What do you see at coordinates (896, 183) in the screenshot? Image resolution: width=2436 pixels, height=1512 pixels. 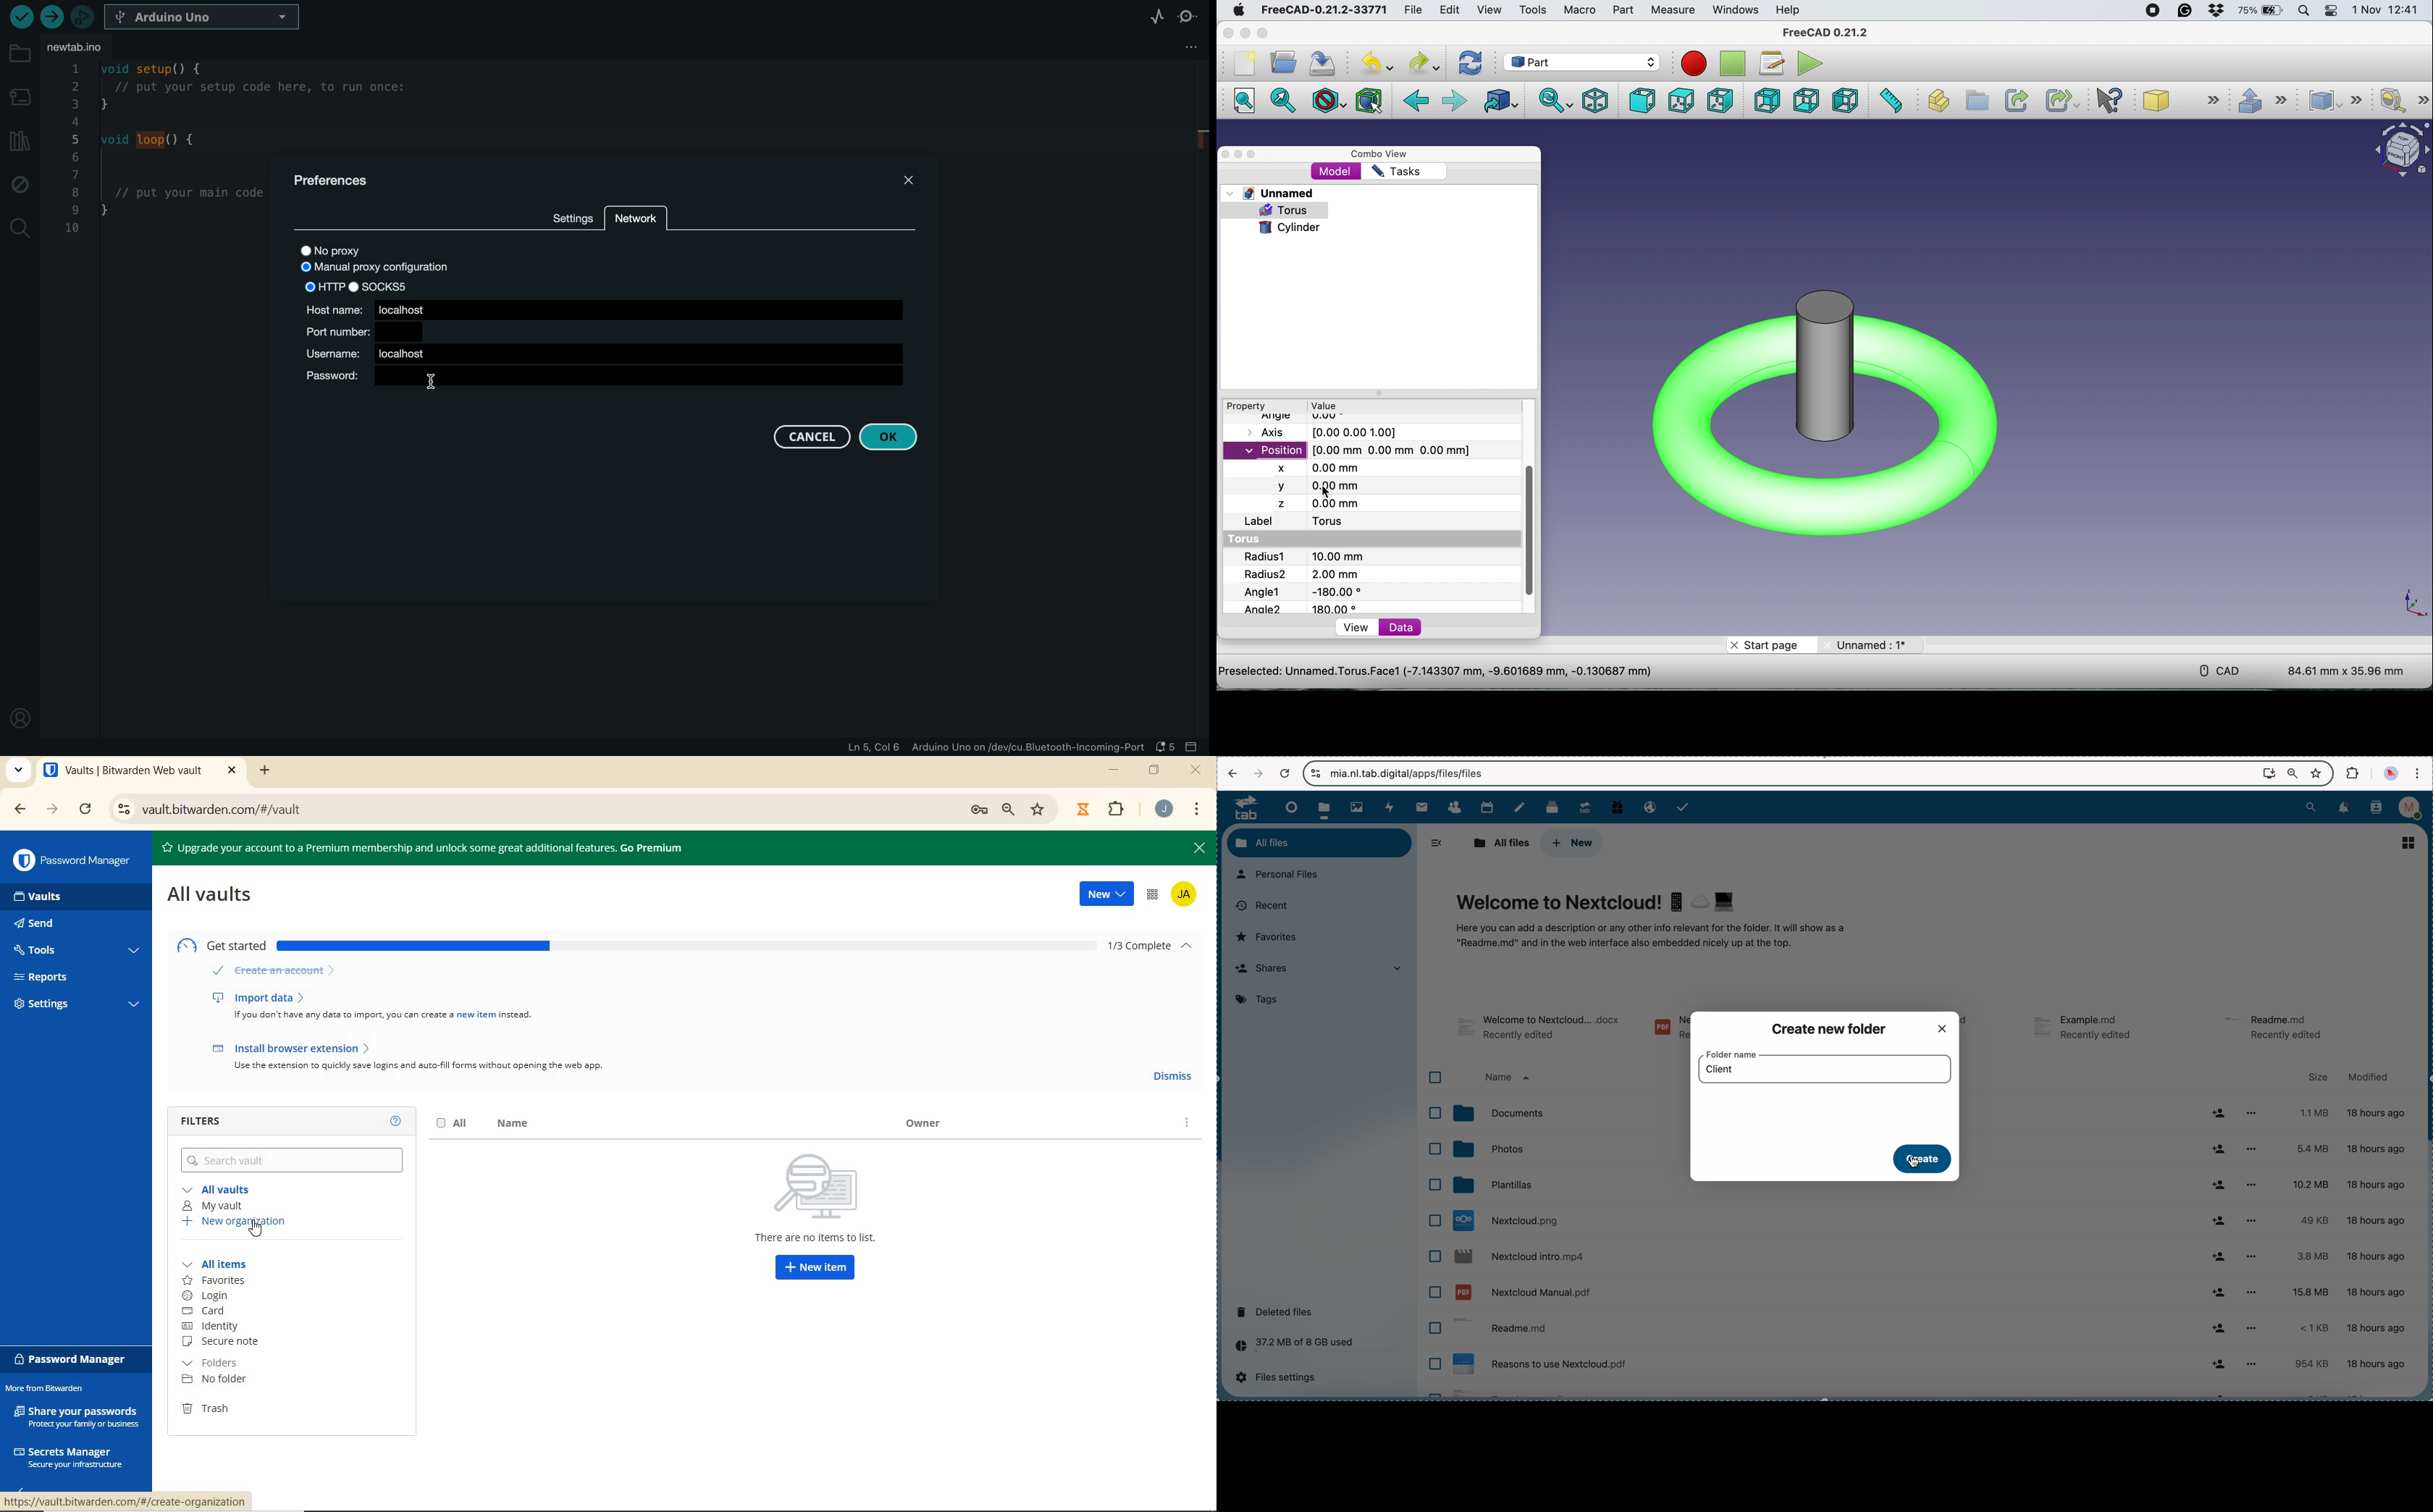 I see `close` at bounding box center [896, 183].